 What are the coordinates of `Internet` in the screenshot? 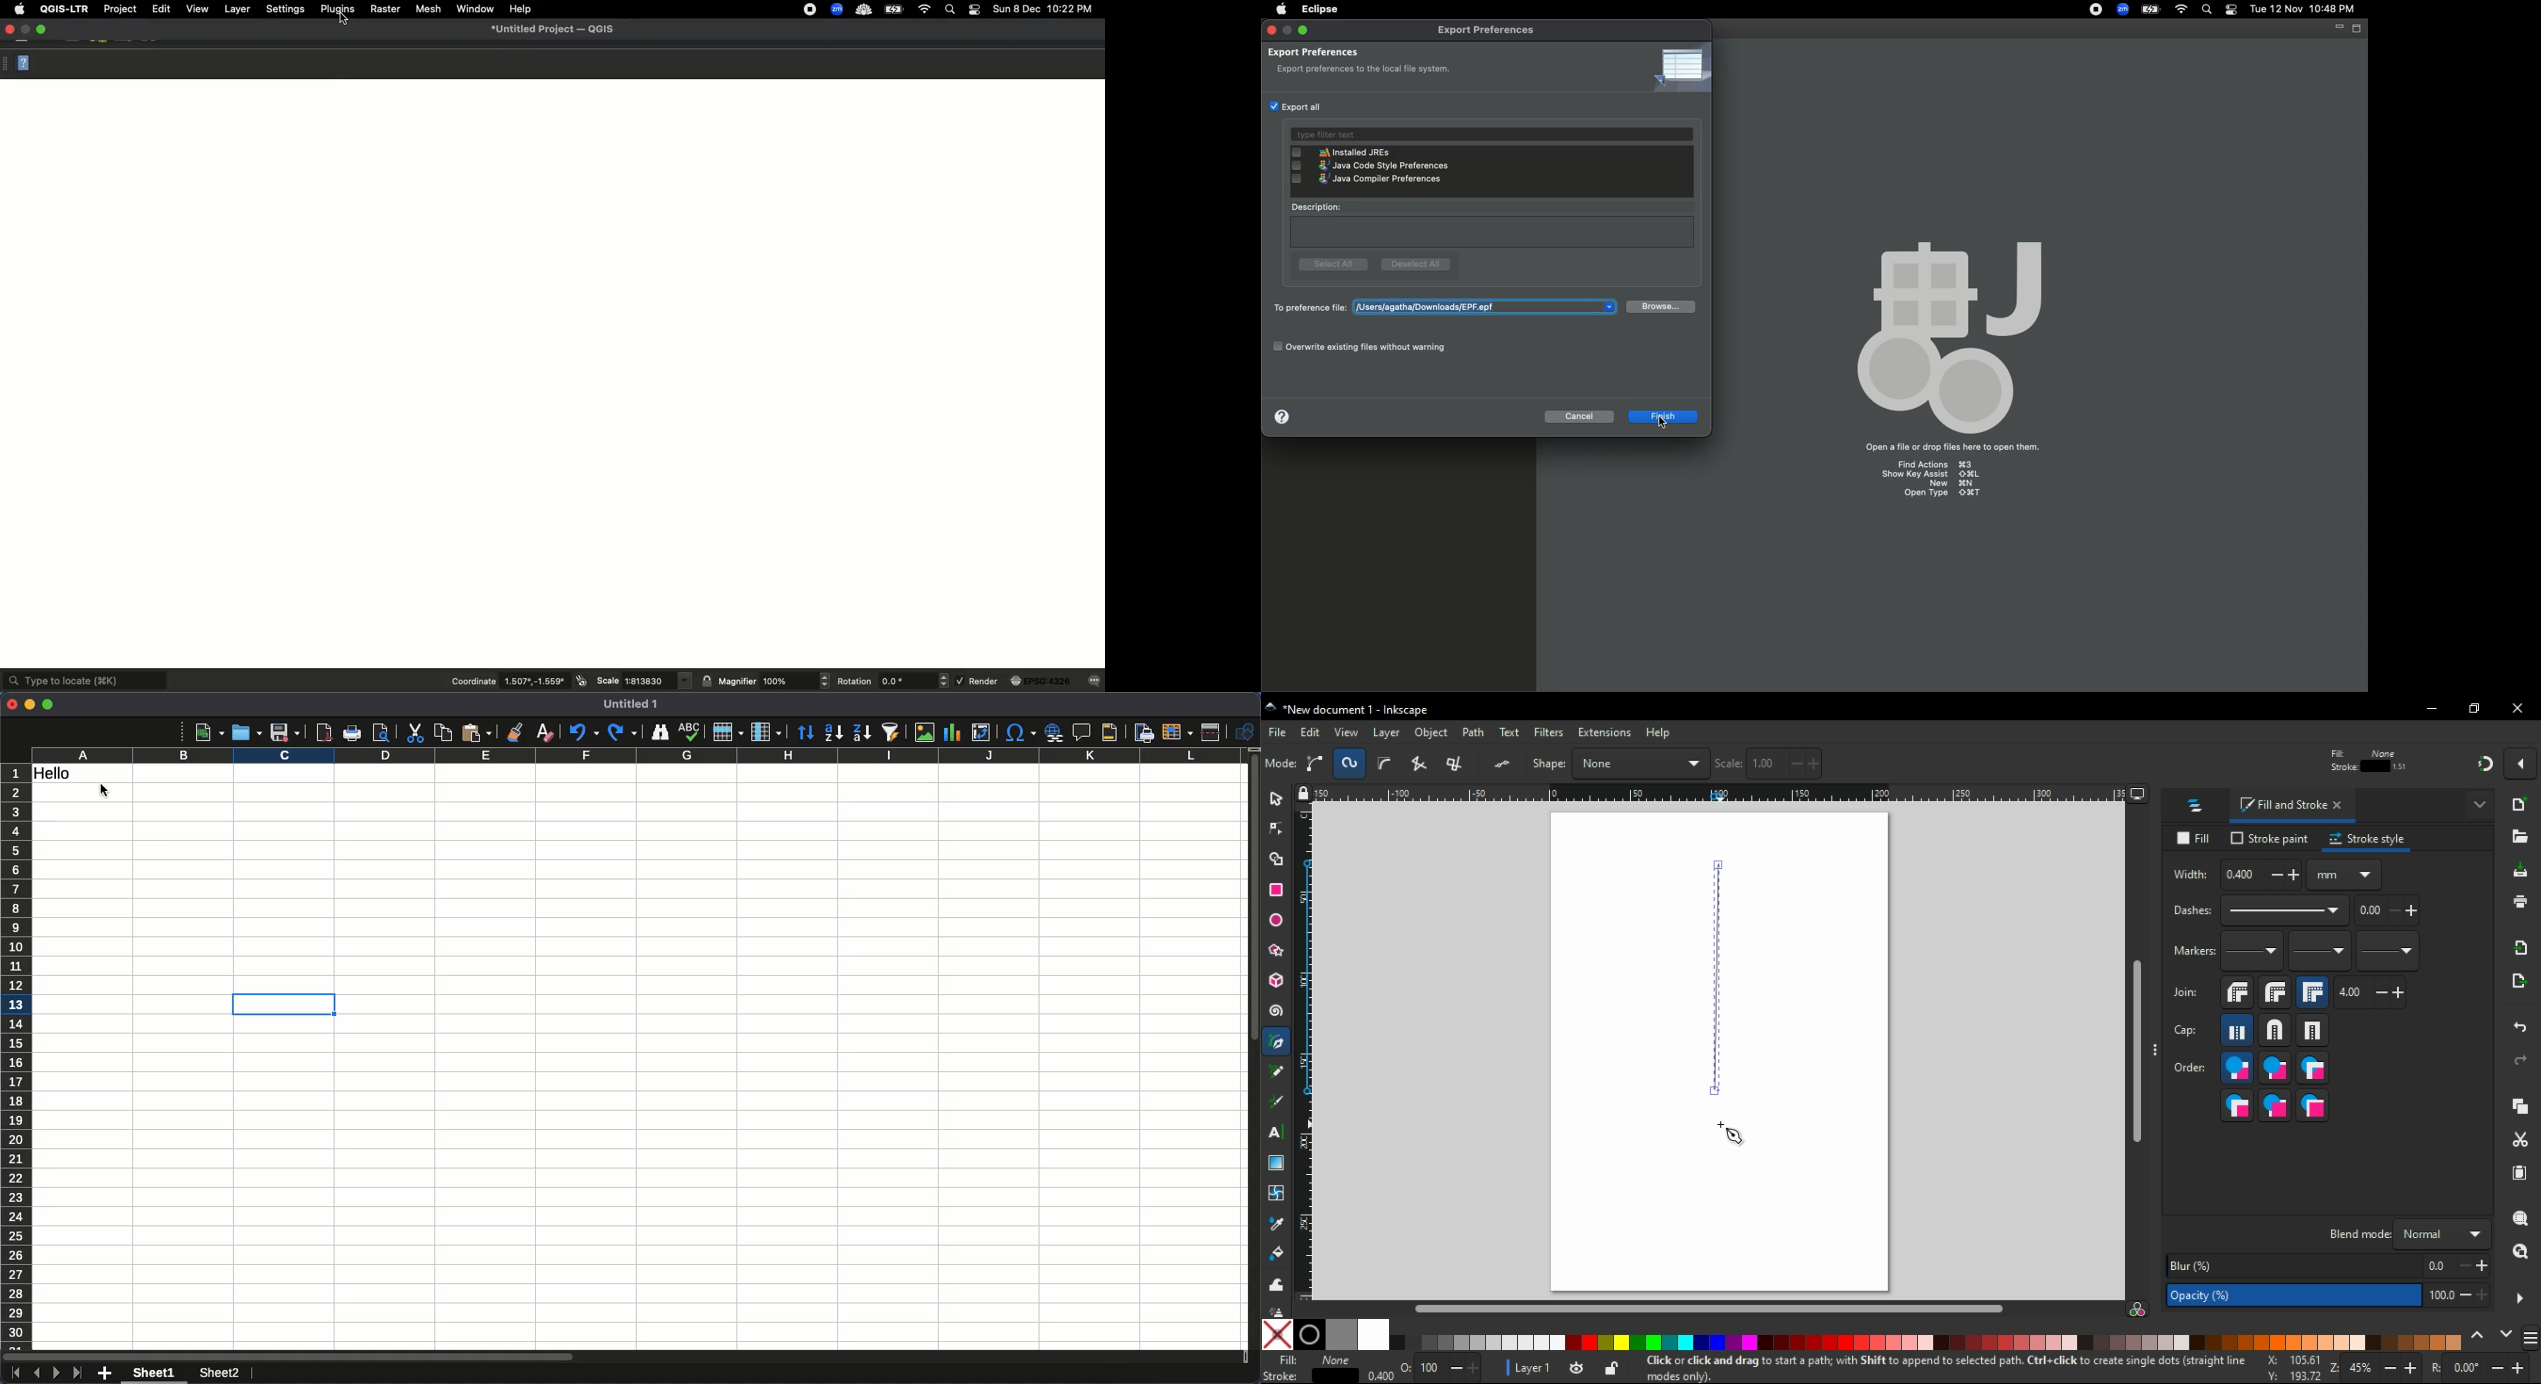 It's located at (2183, 9).